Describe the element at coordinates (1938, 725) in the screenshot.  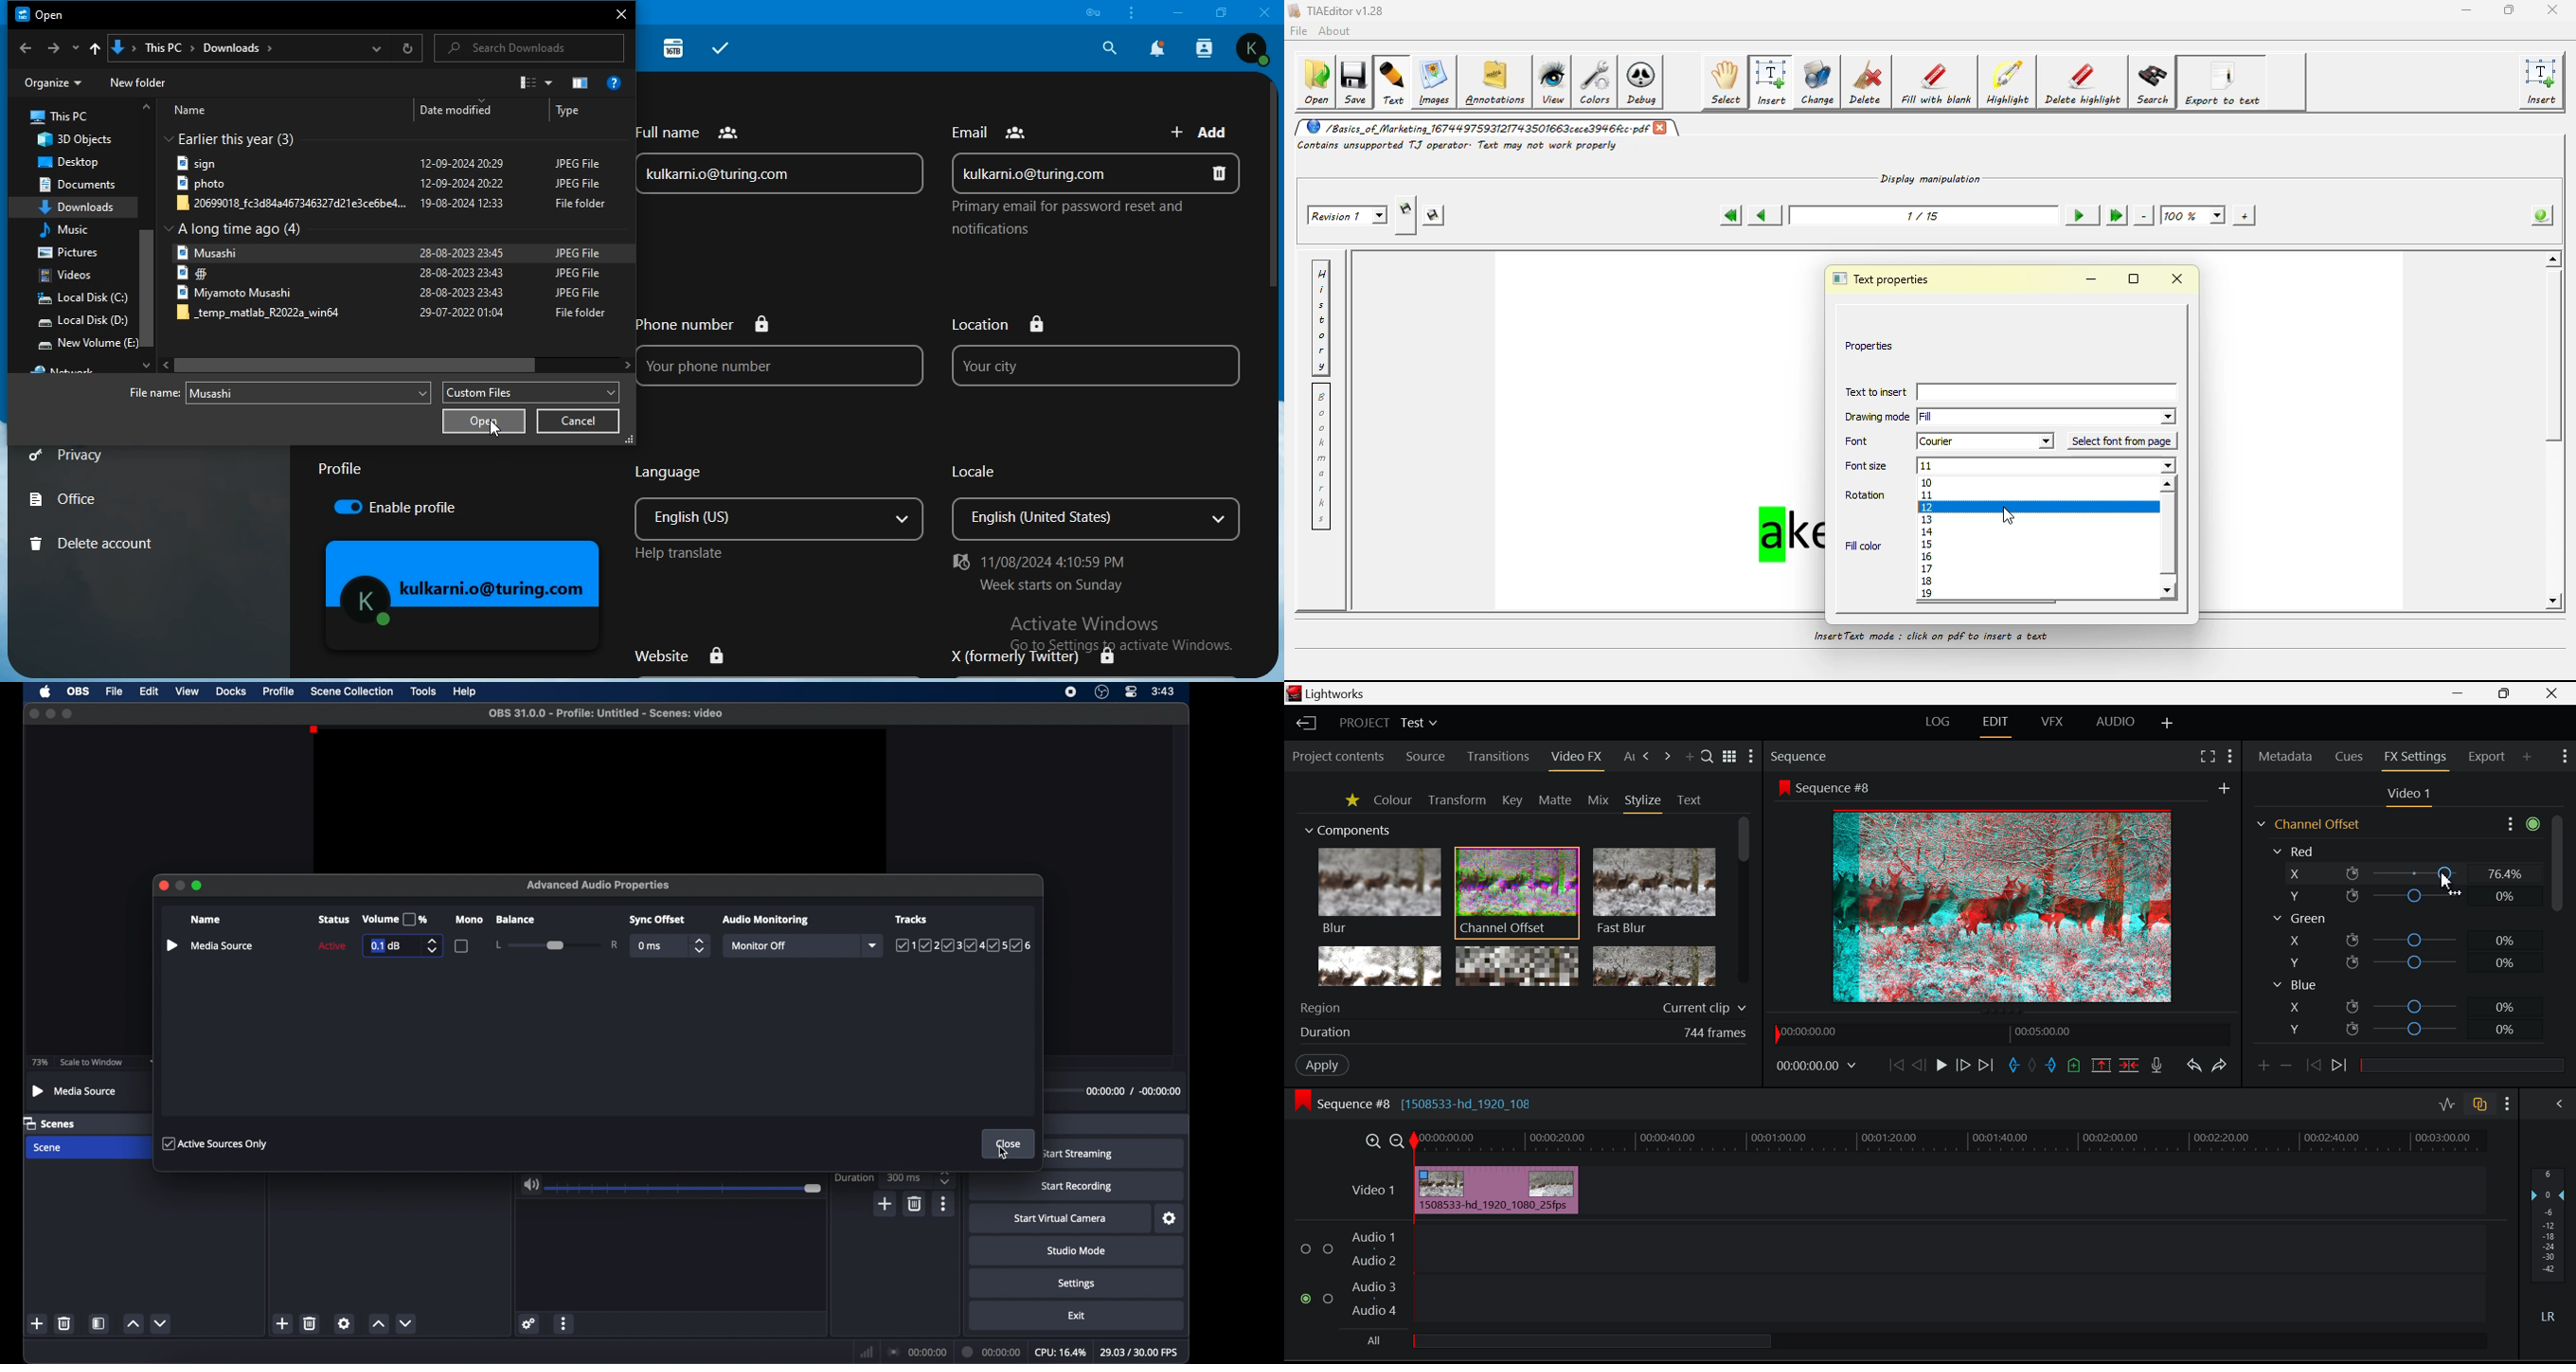
I see `LOG Layout` at that location.